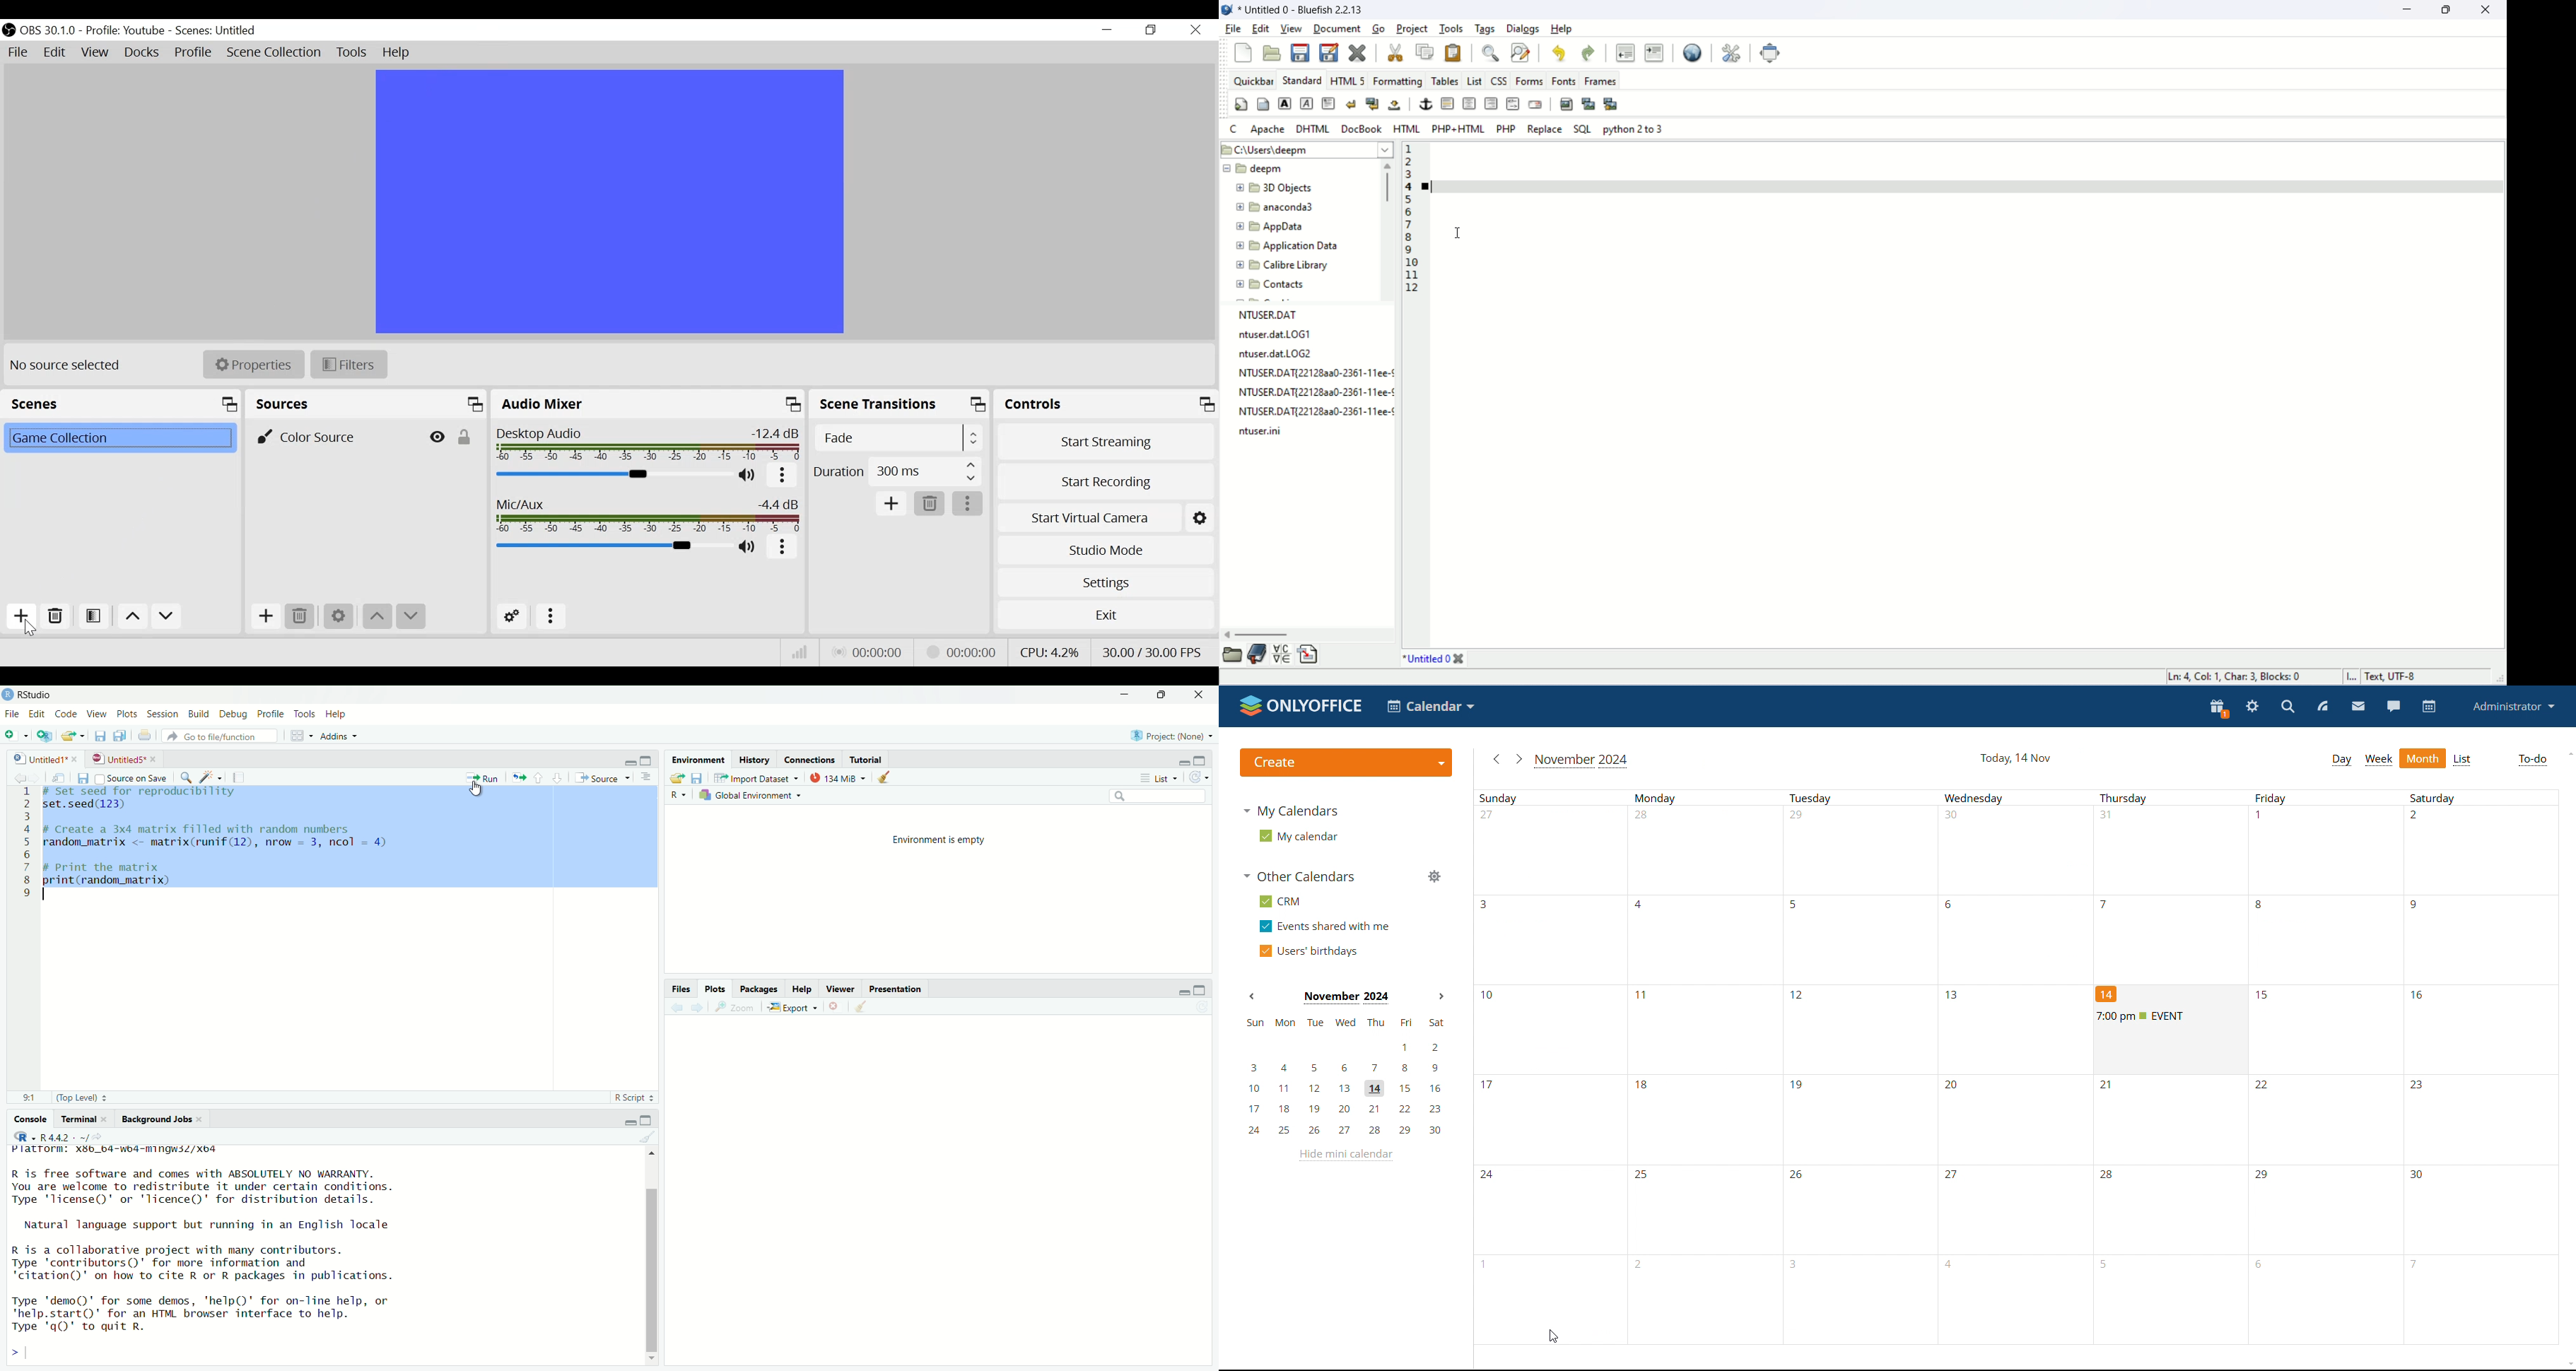 The image size is (2576, 1372). What do you see at coordinates (13, 713) in the screenshot?
I see `File` at bounding box center [13, 713].